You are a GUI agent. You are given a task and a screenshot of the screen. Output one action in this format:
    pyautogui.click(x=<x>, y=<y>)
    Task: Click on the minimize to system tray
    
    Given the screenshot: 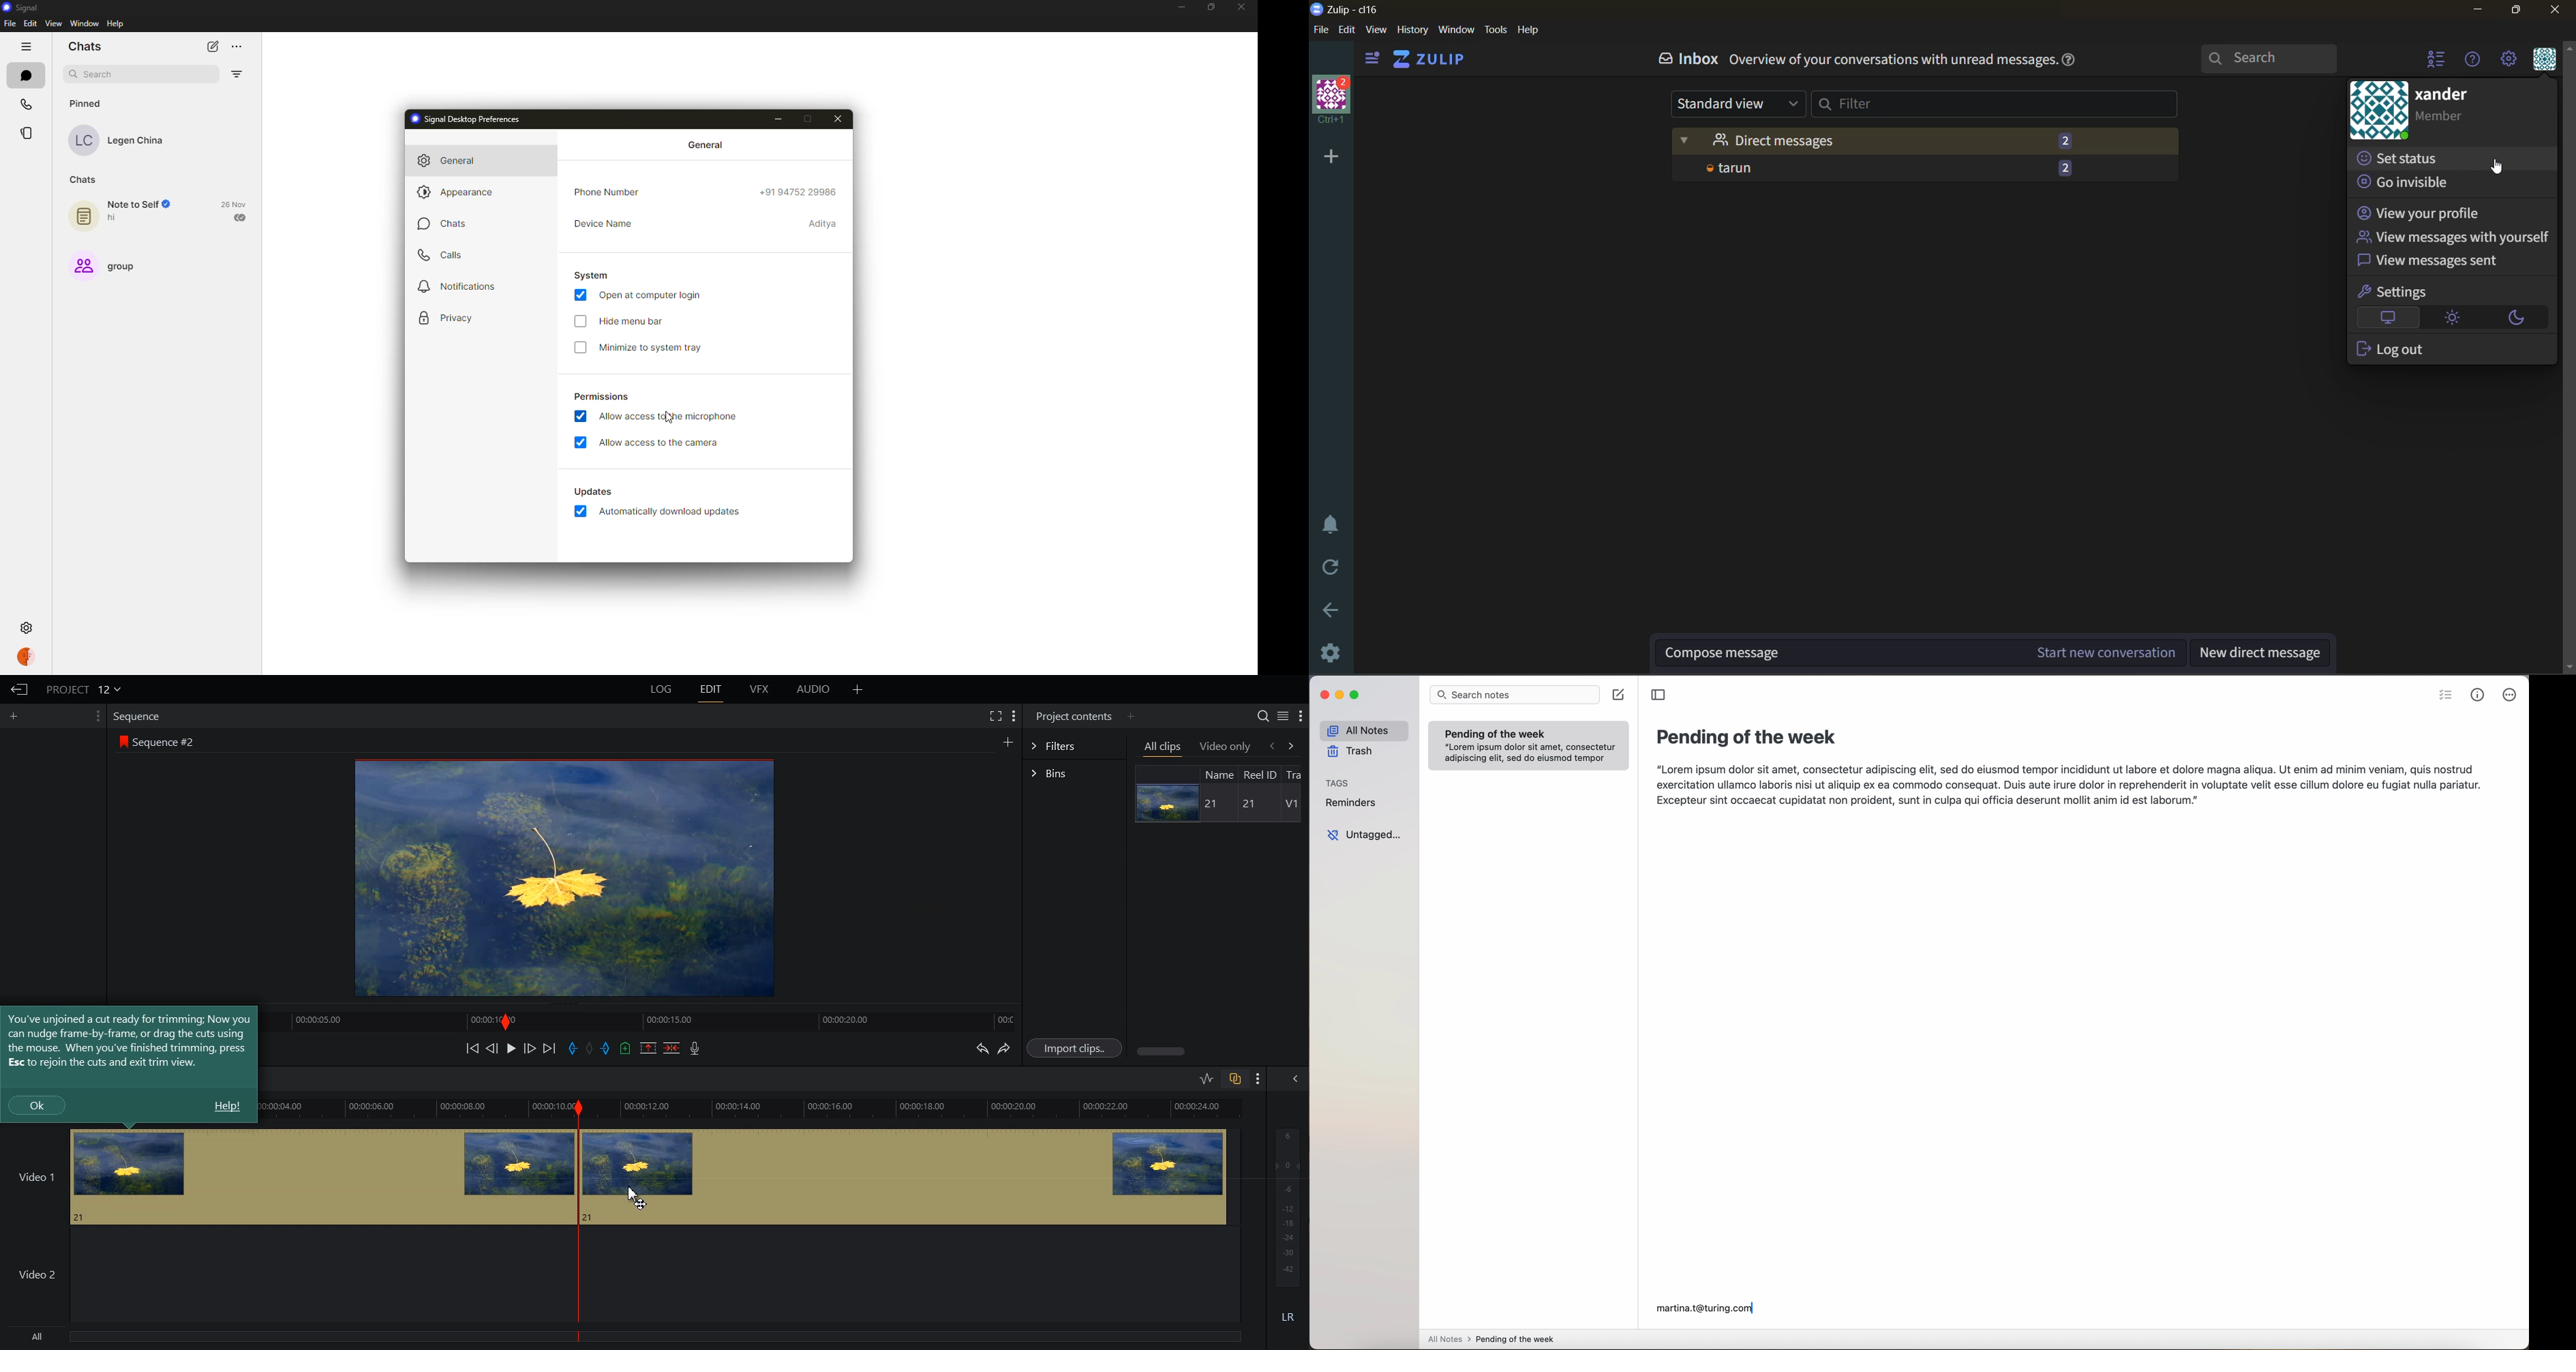 What is the action you would take?
    pyautogui.click(x=661, y=347)
    